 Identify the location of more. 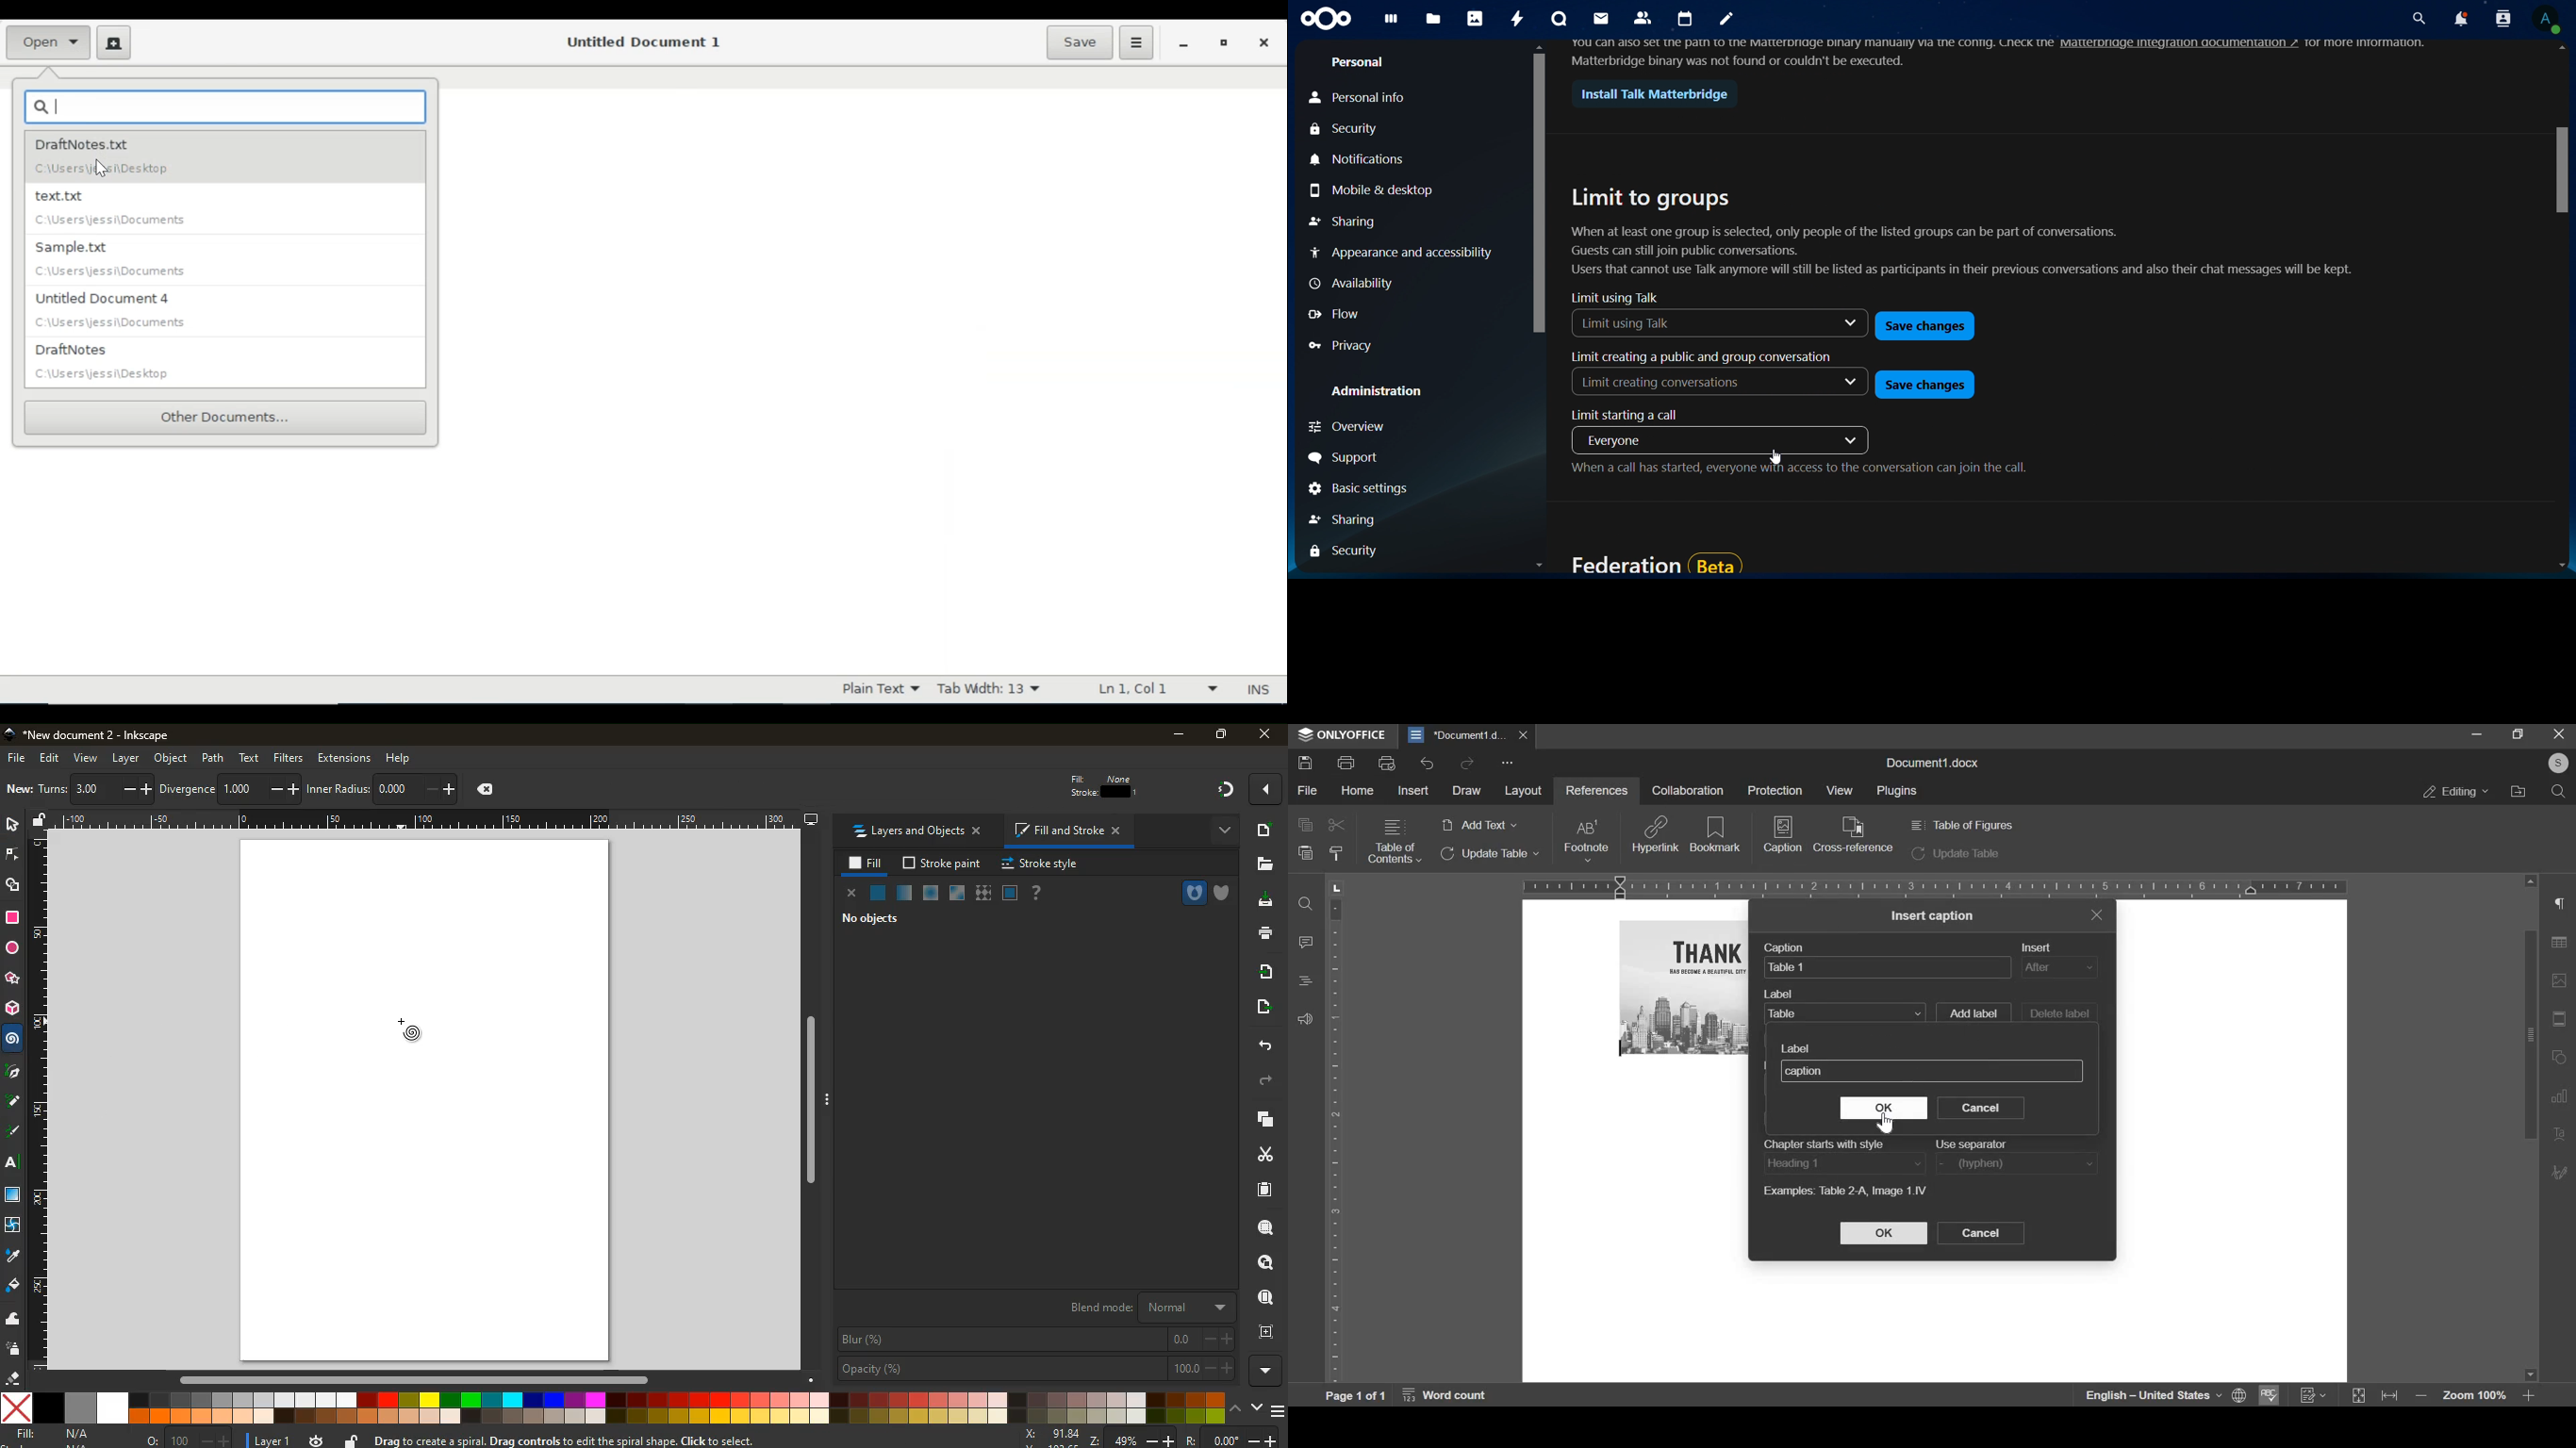
(1220, 832).